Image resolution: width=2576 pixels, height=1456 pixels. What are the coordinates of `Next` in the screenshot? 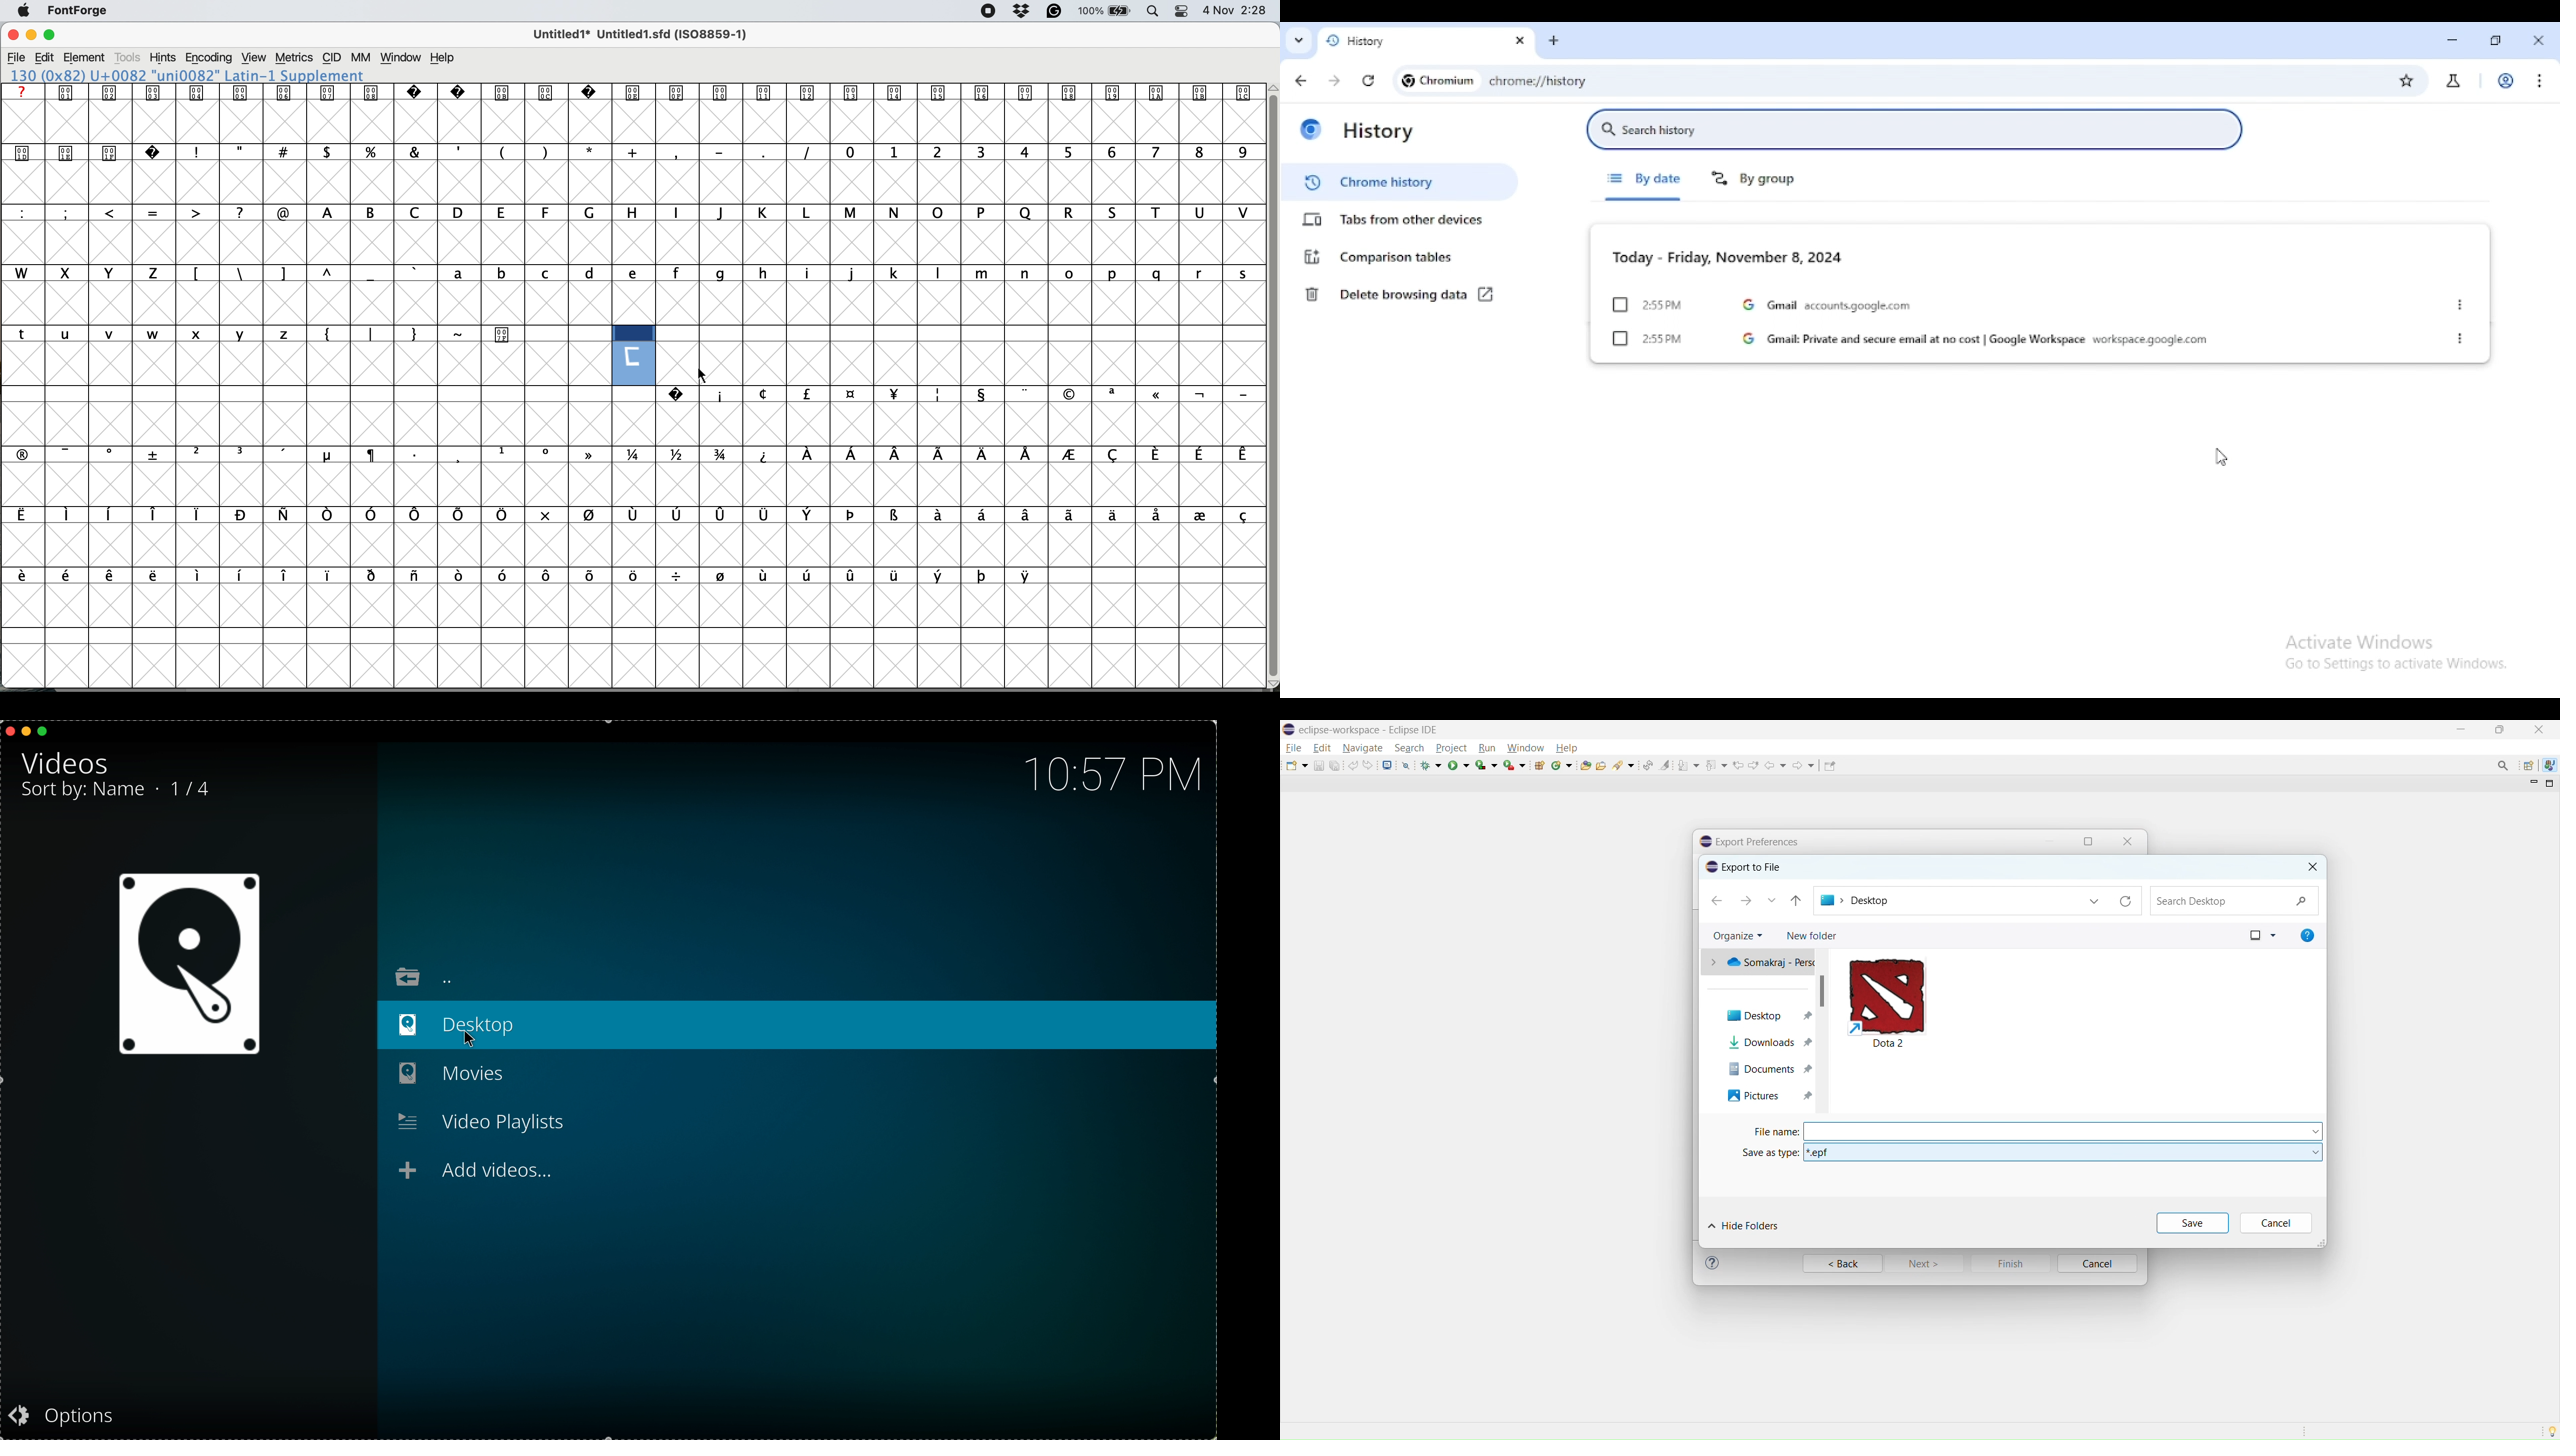 It's located at (1928, 1266).